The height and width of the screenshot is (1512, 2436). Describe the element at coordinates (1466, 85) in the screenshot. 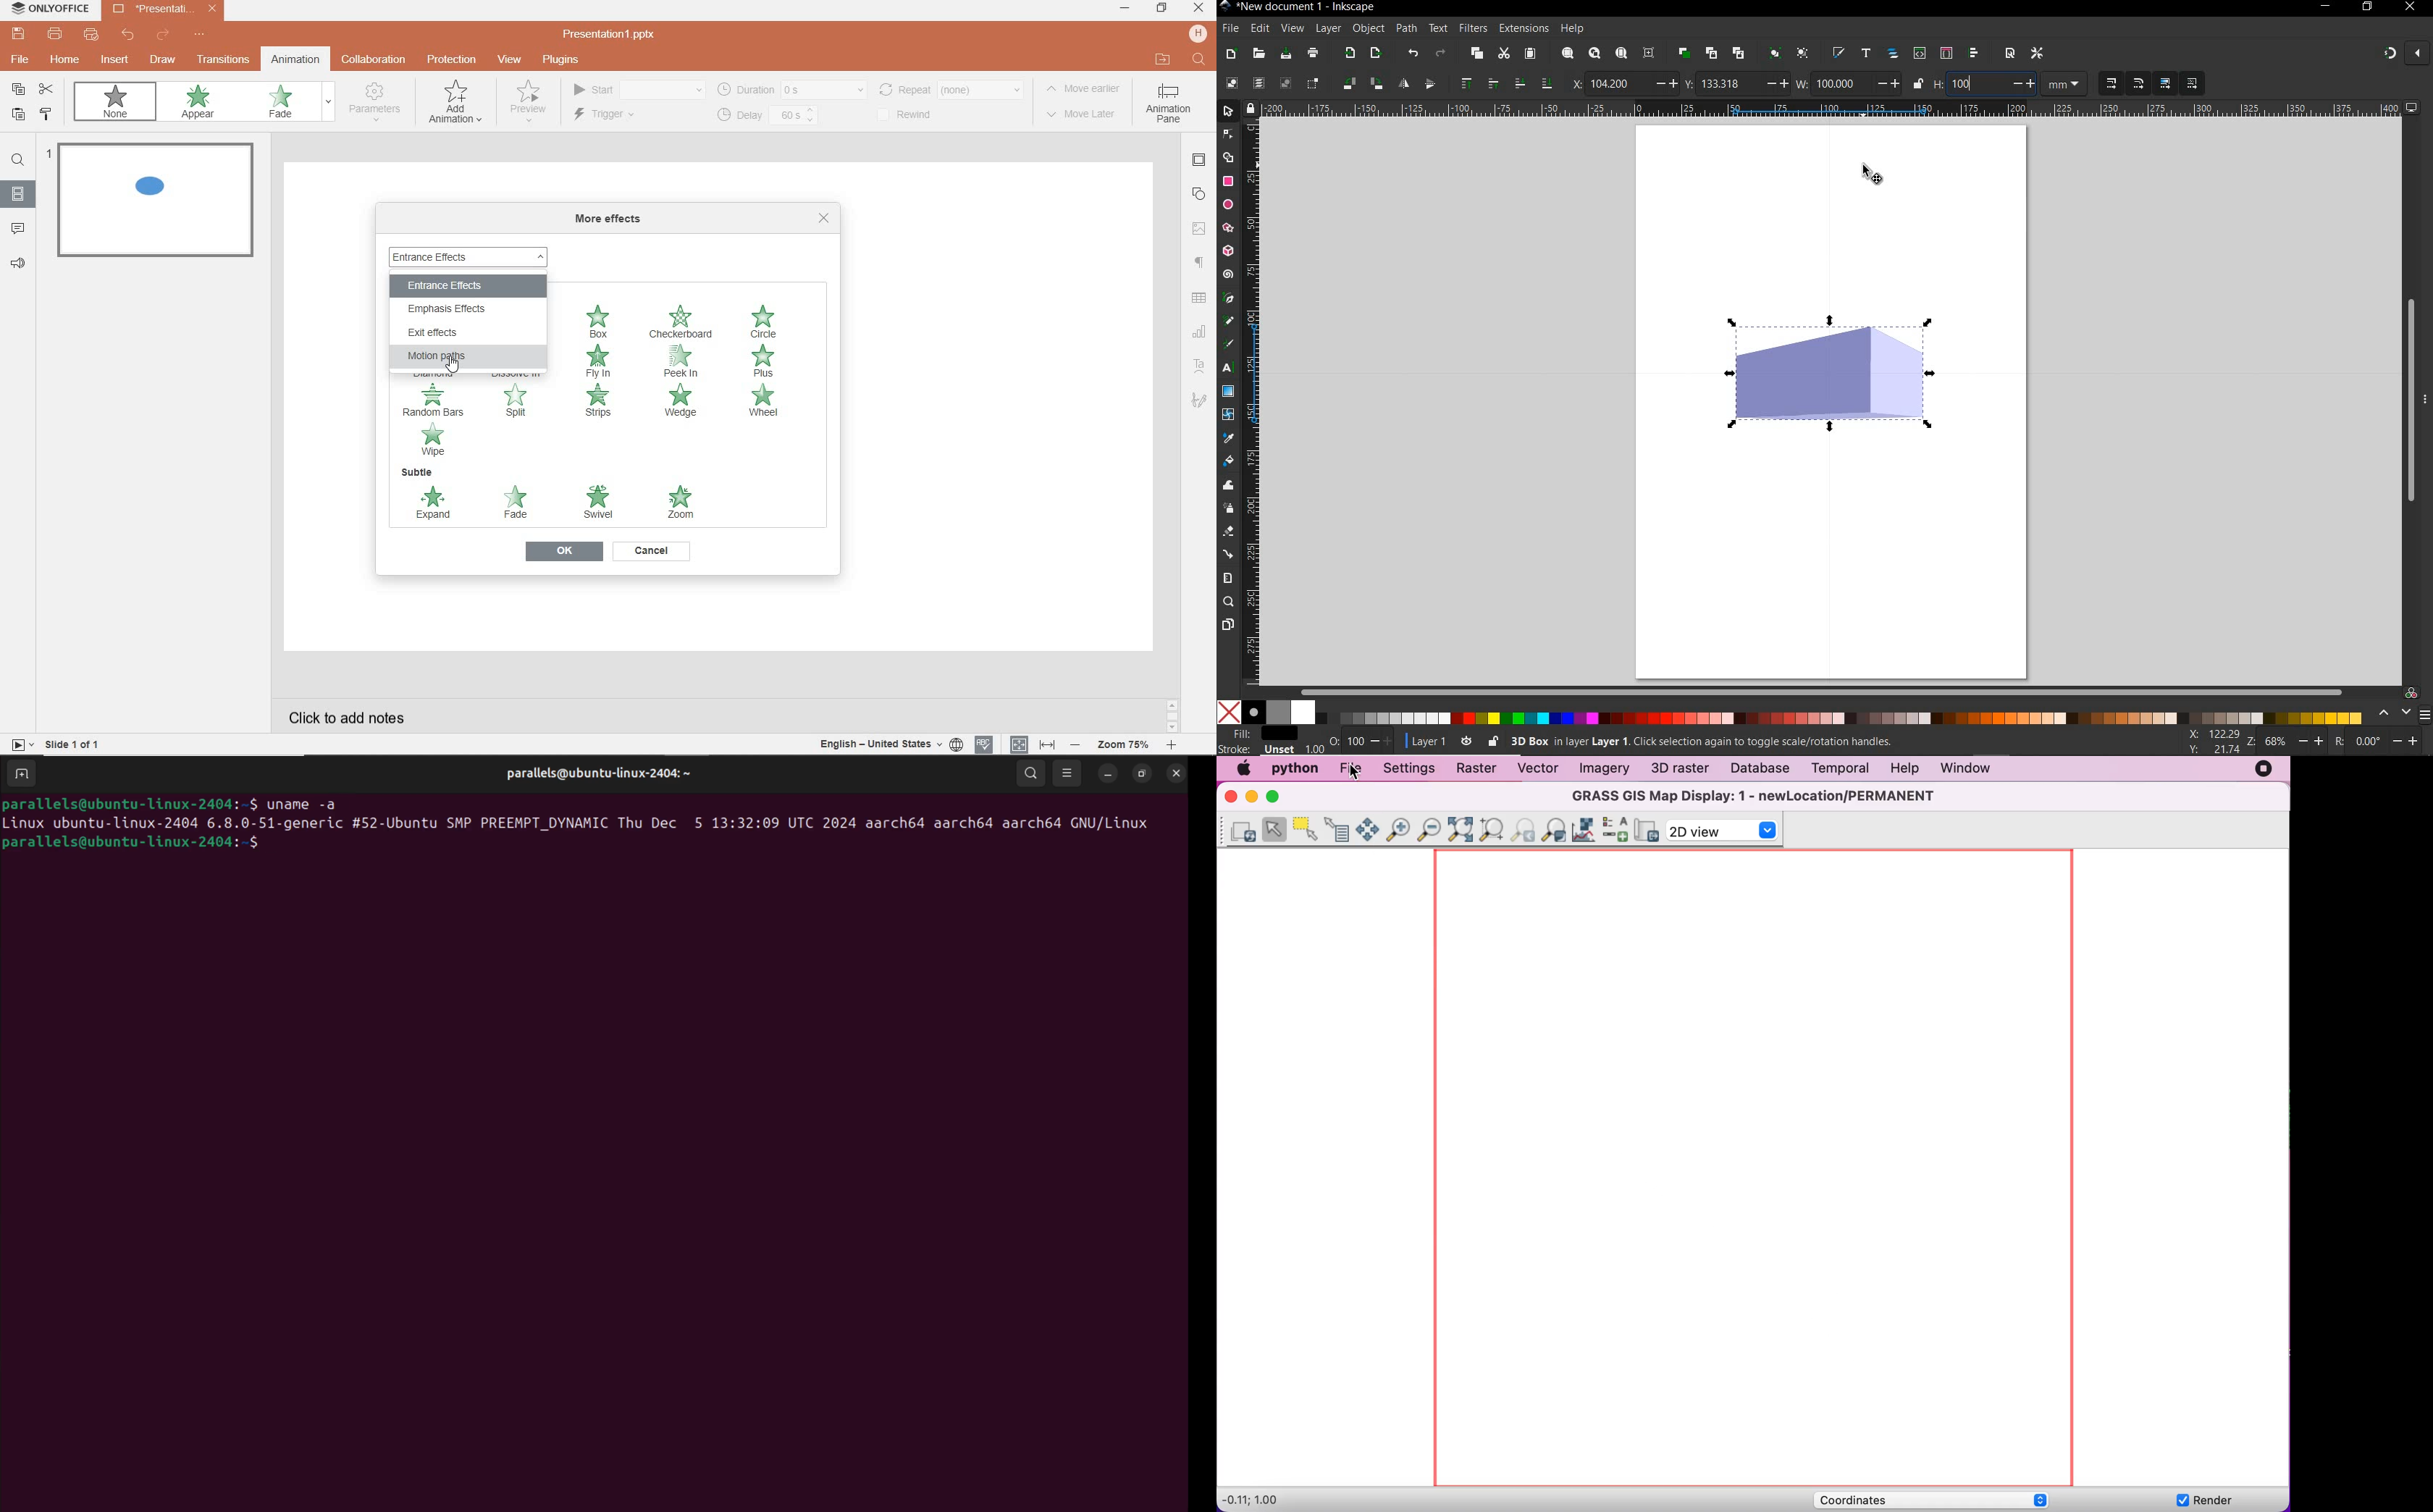

I see `raise selection` at that location.